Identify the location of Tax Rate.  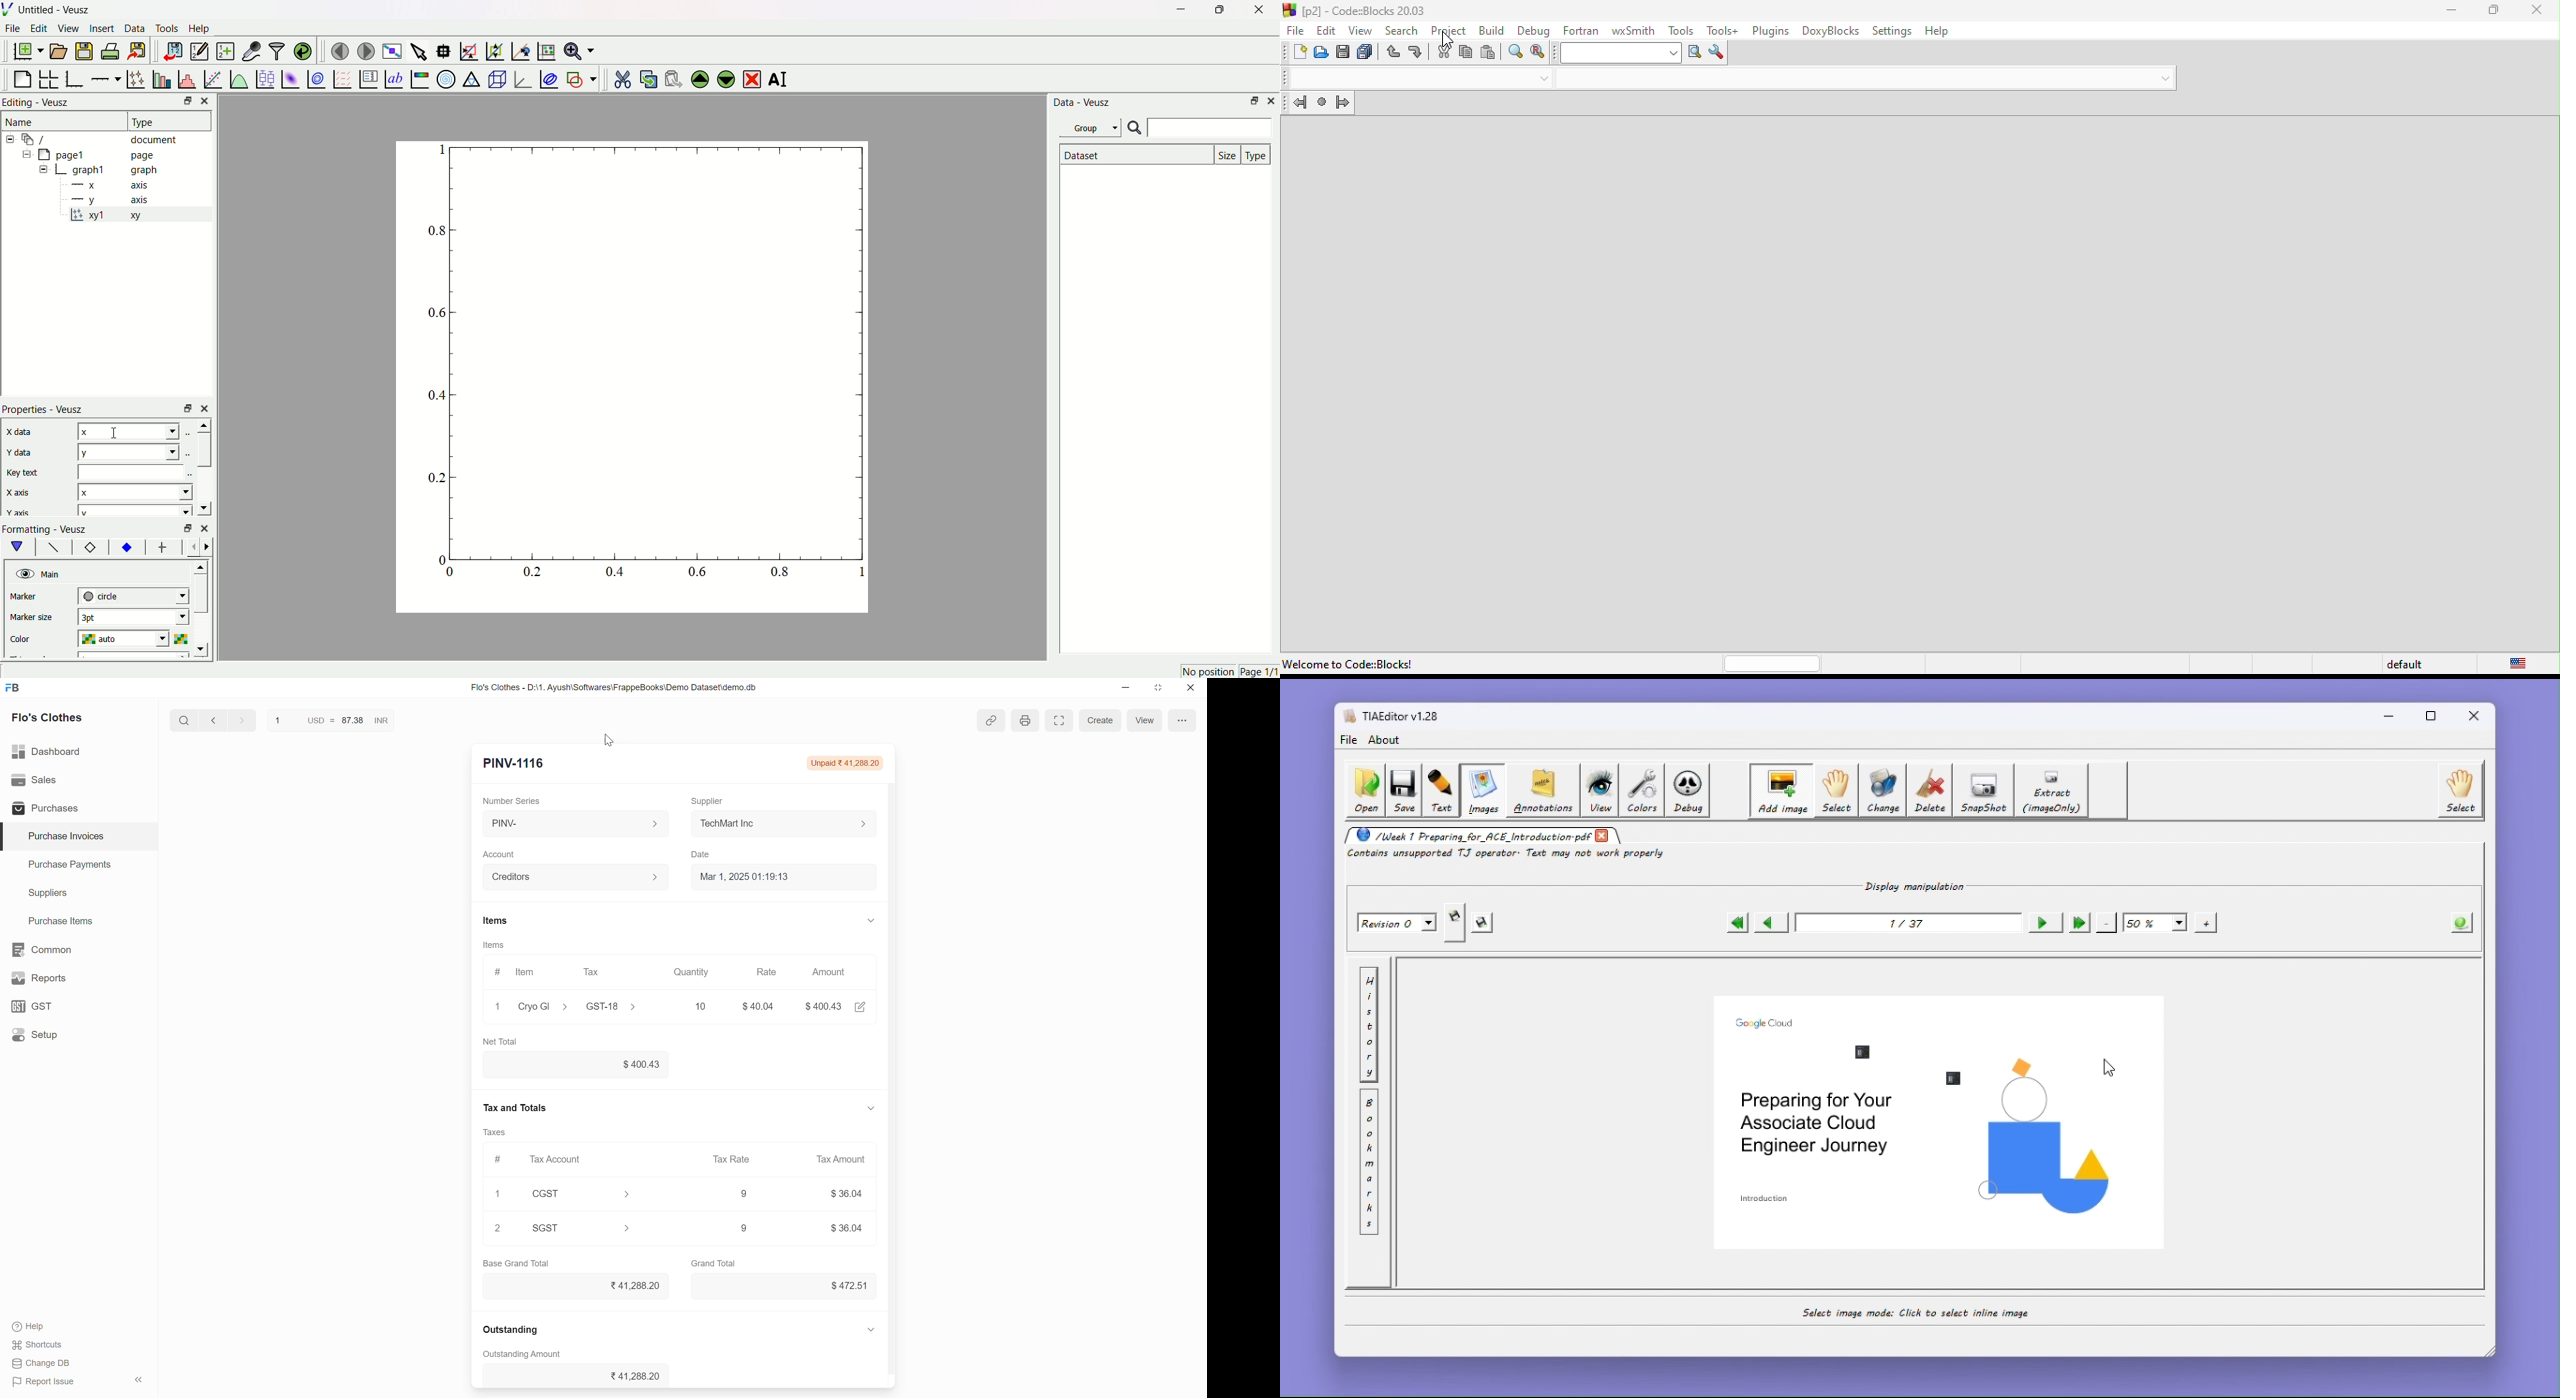
(736, 1157).